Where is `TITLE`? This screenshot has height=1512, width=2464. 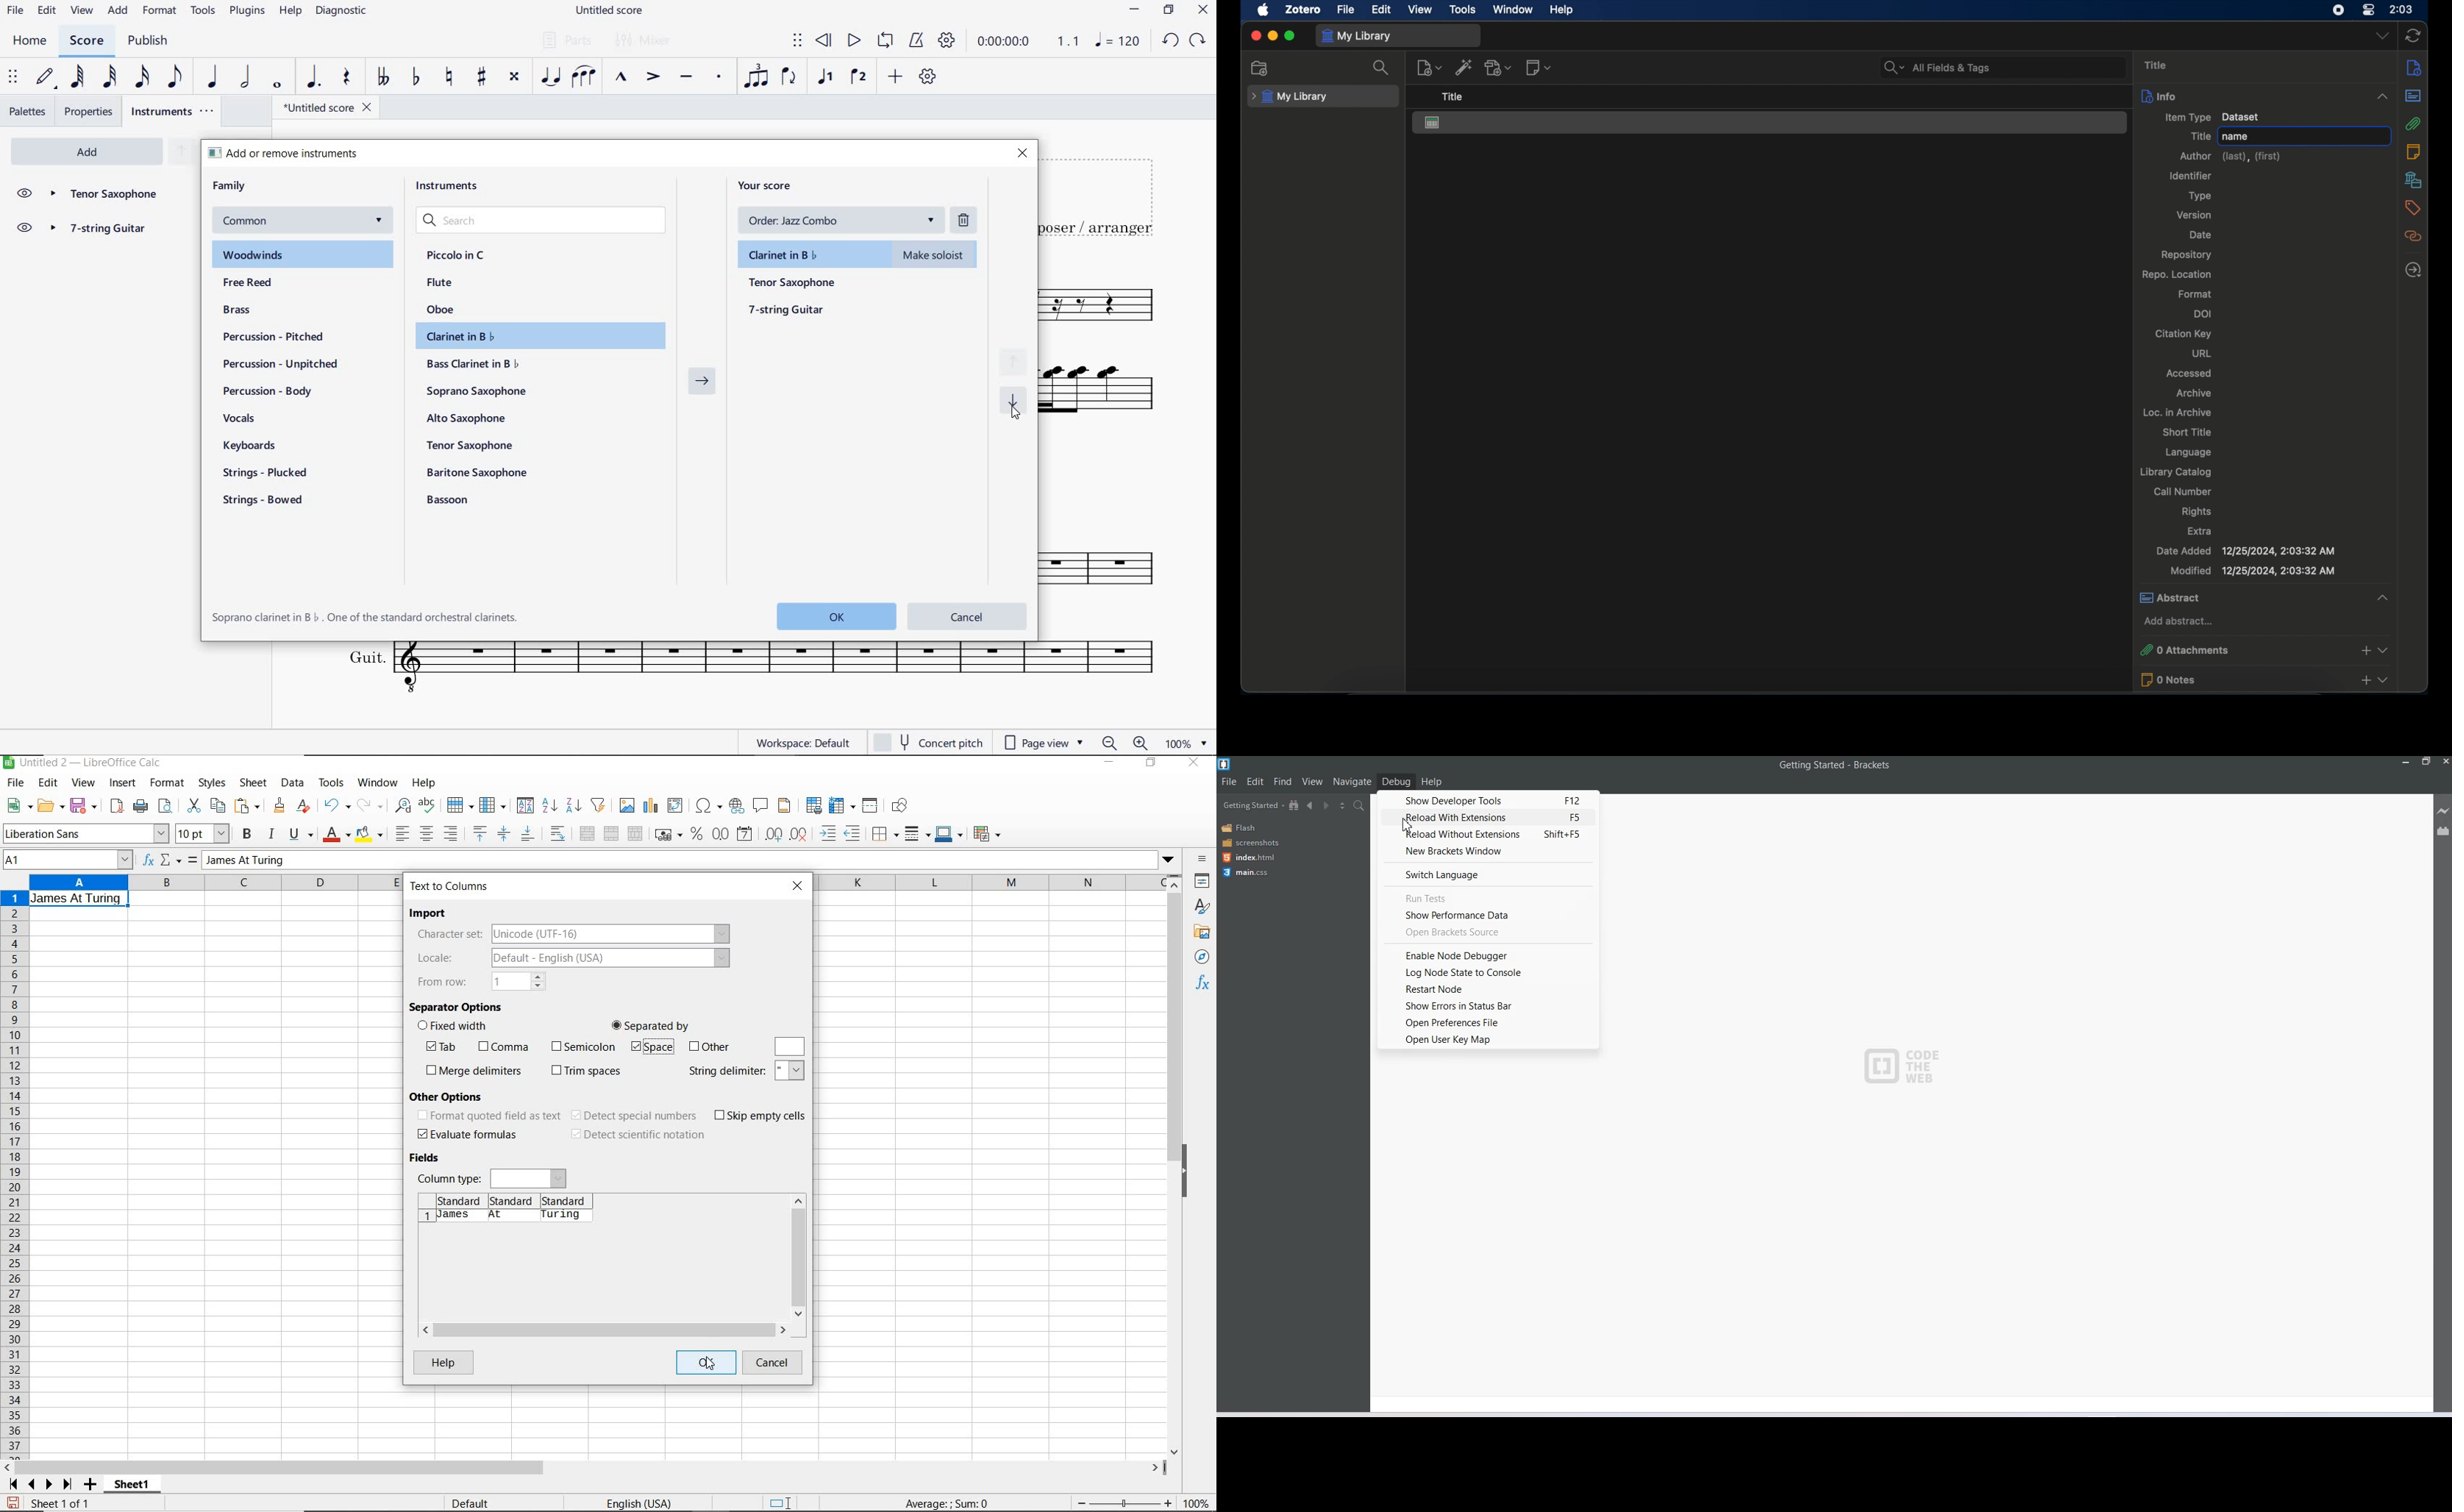 TITLE is located at coordinates (1104, 196).